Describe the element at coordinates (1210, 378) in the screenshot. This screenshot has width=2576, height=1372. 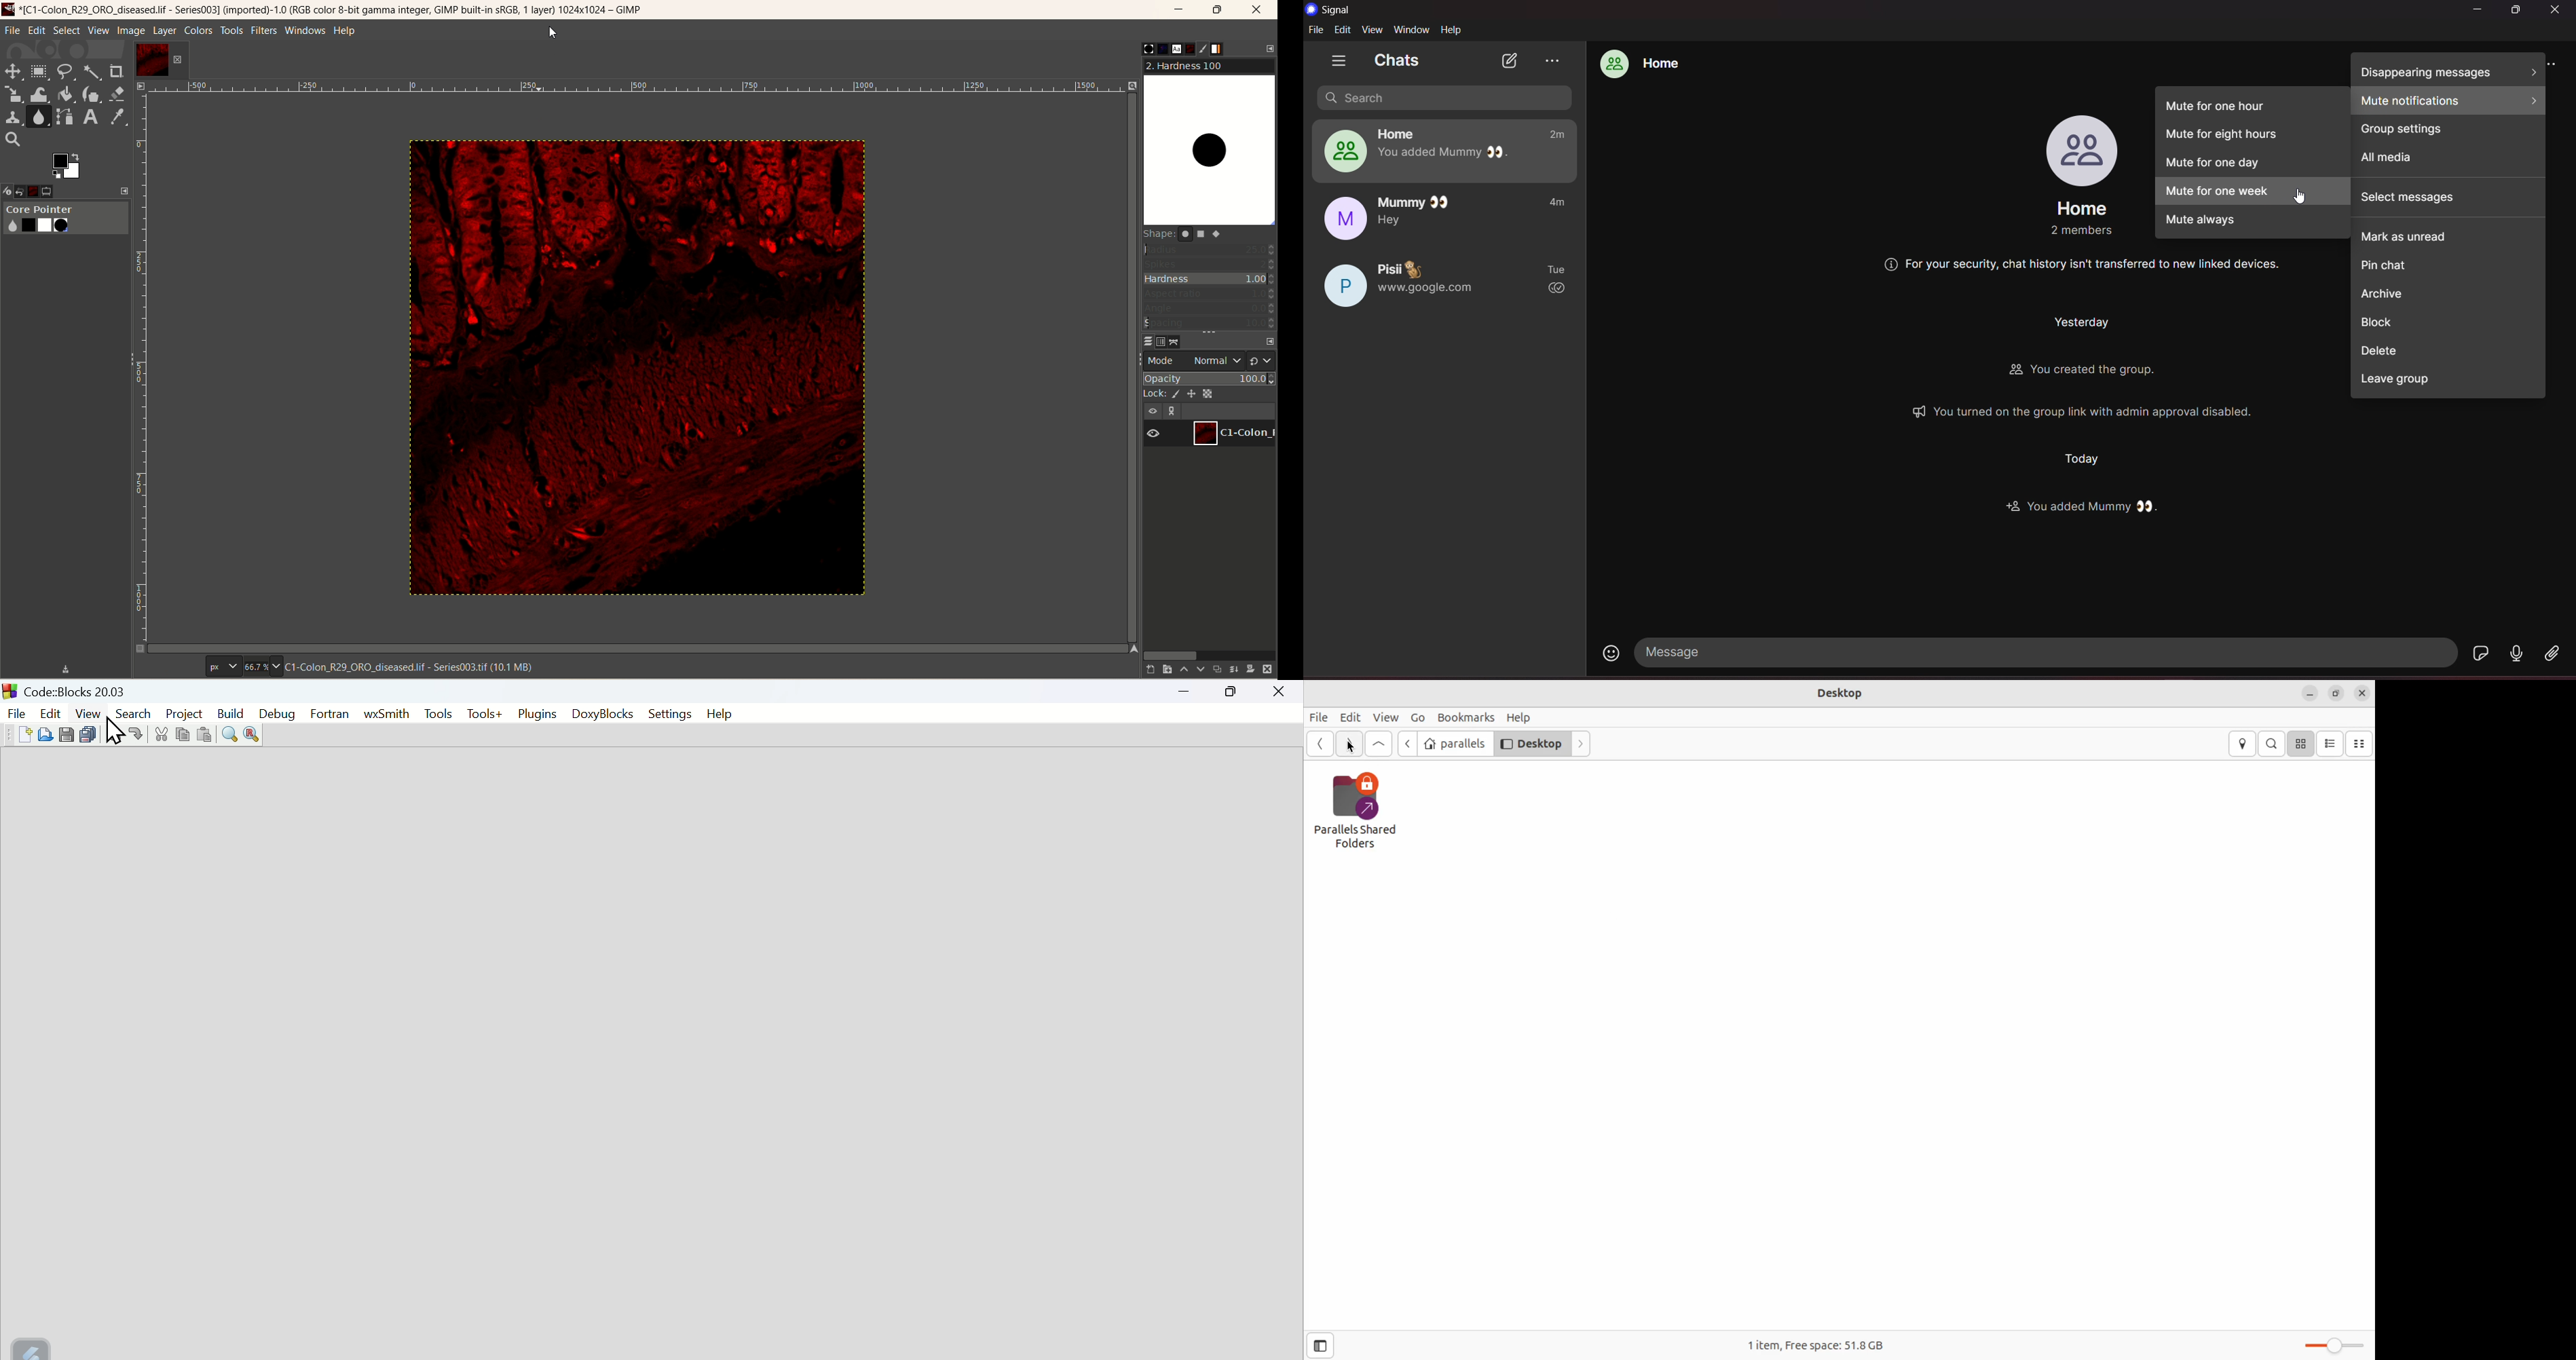
I see `opacity` at that location.